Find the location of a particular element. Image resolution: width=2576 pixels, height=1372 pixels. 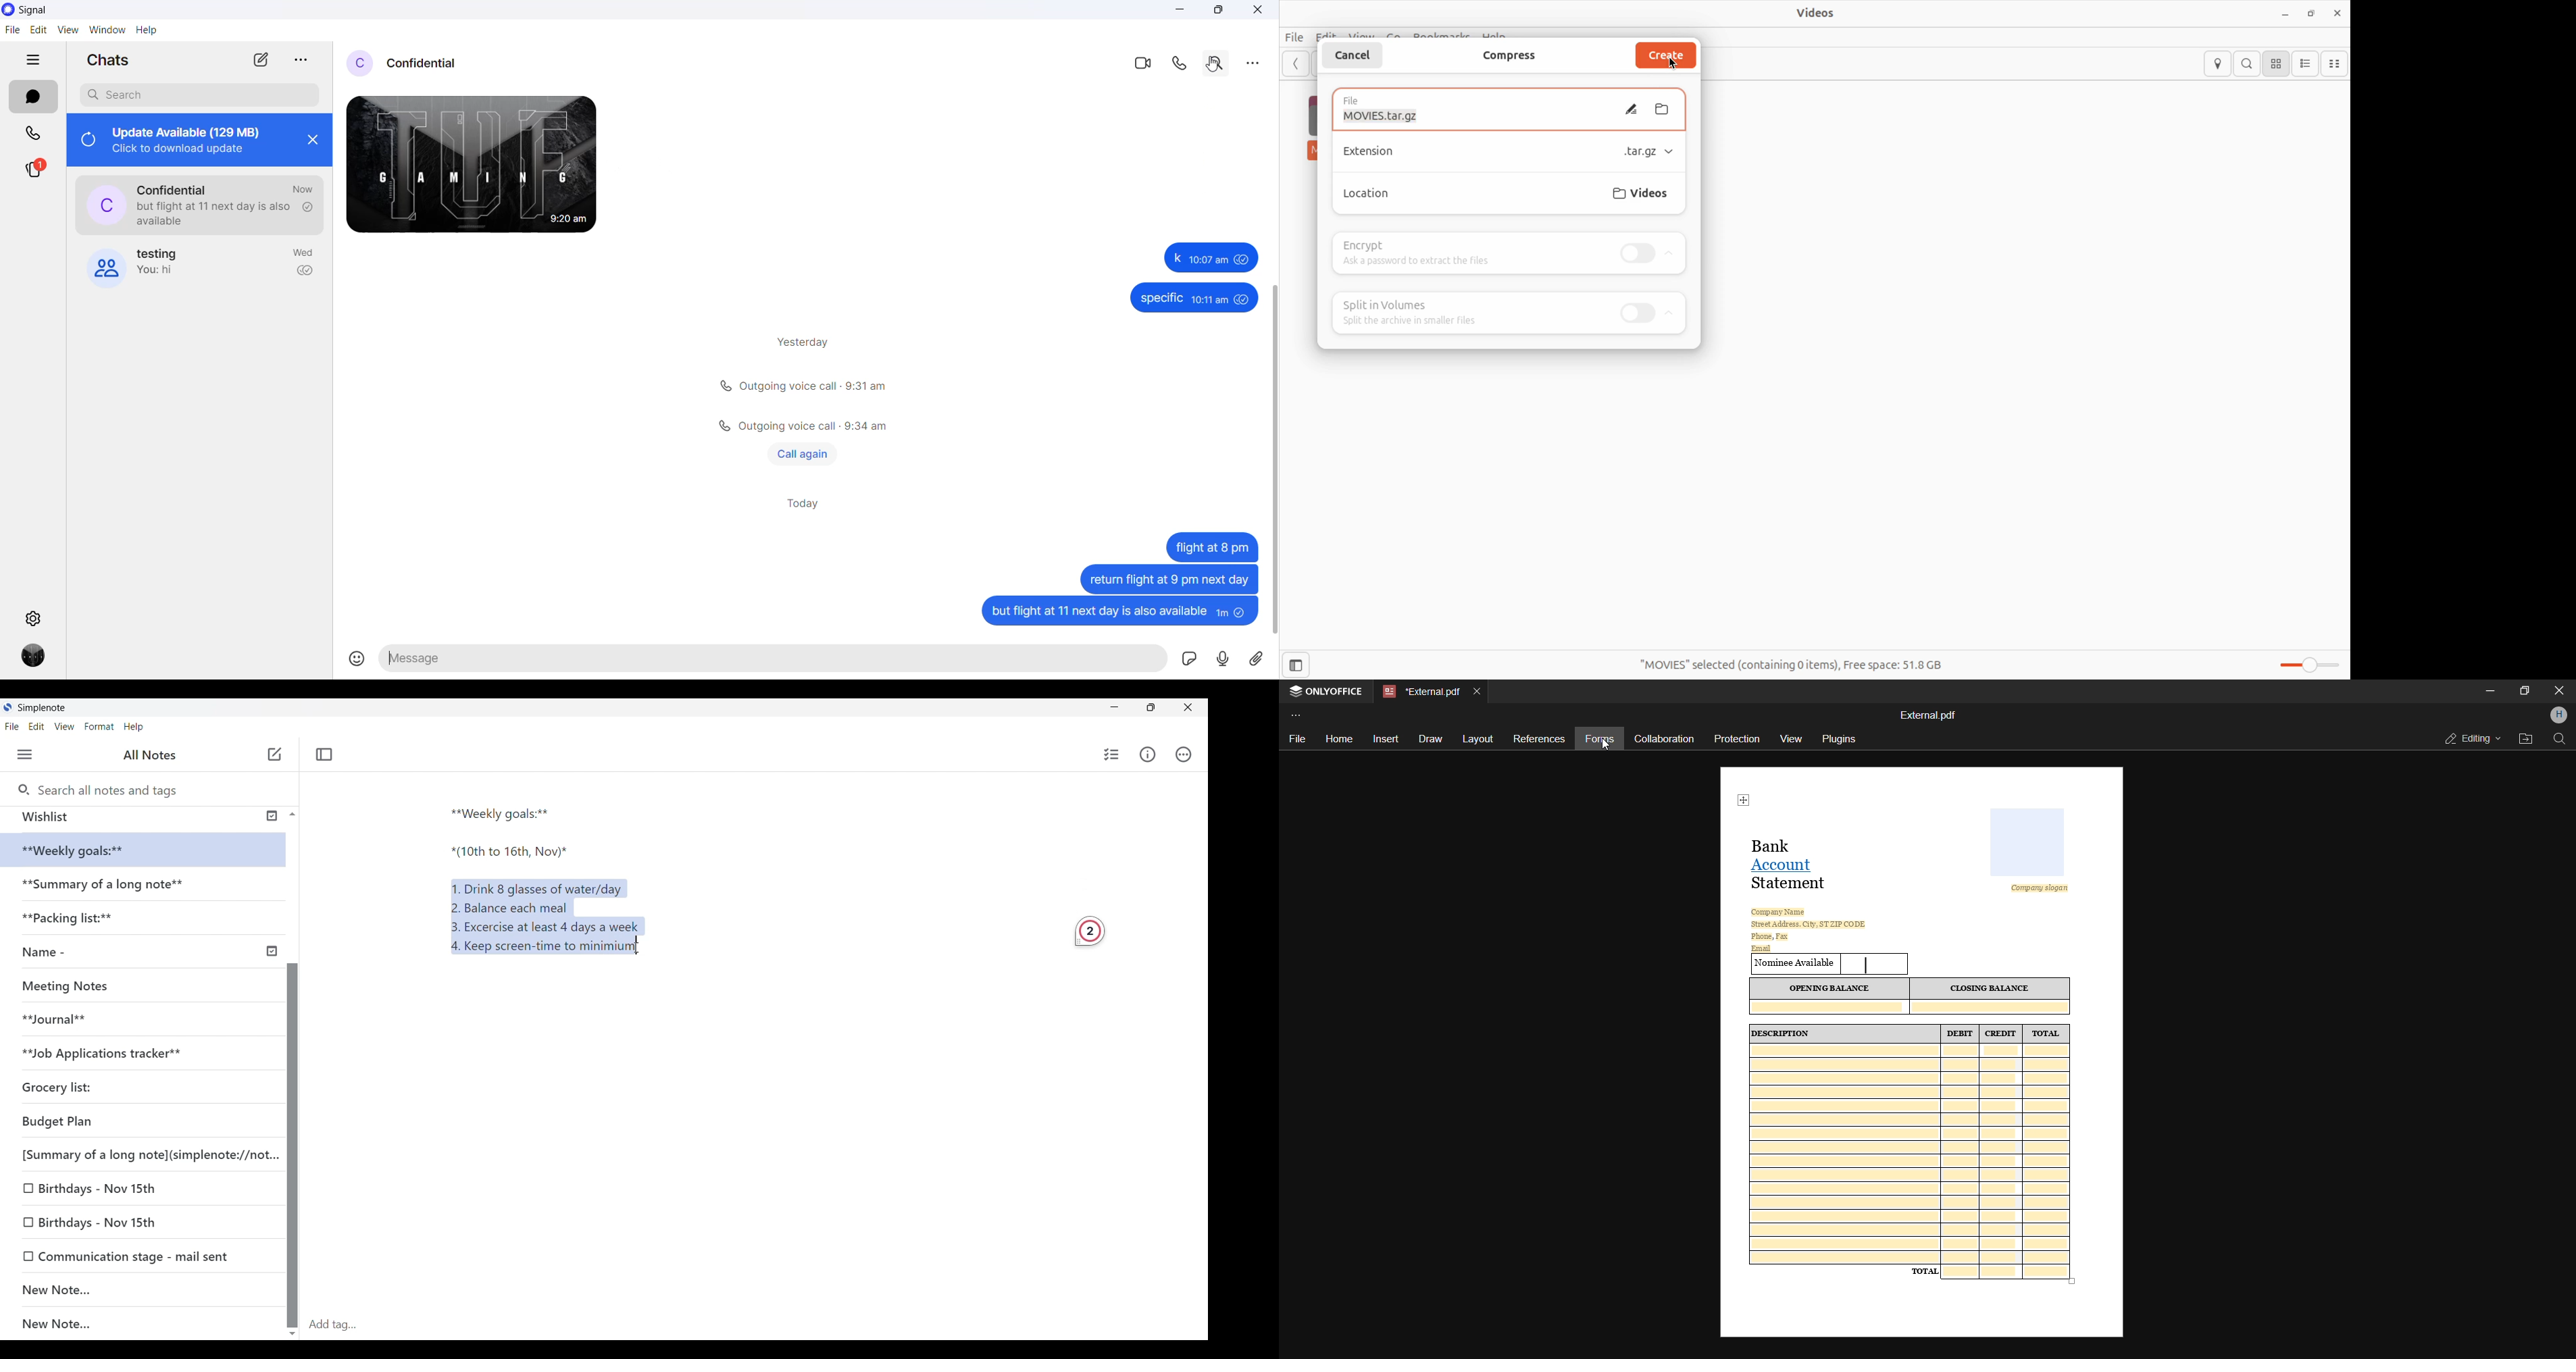

minimize is located at coordinates (1185, 11).